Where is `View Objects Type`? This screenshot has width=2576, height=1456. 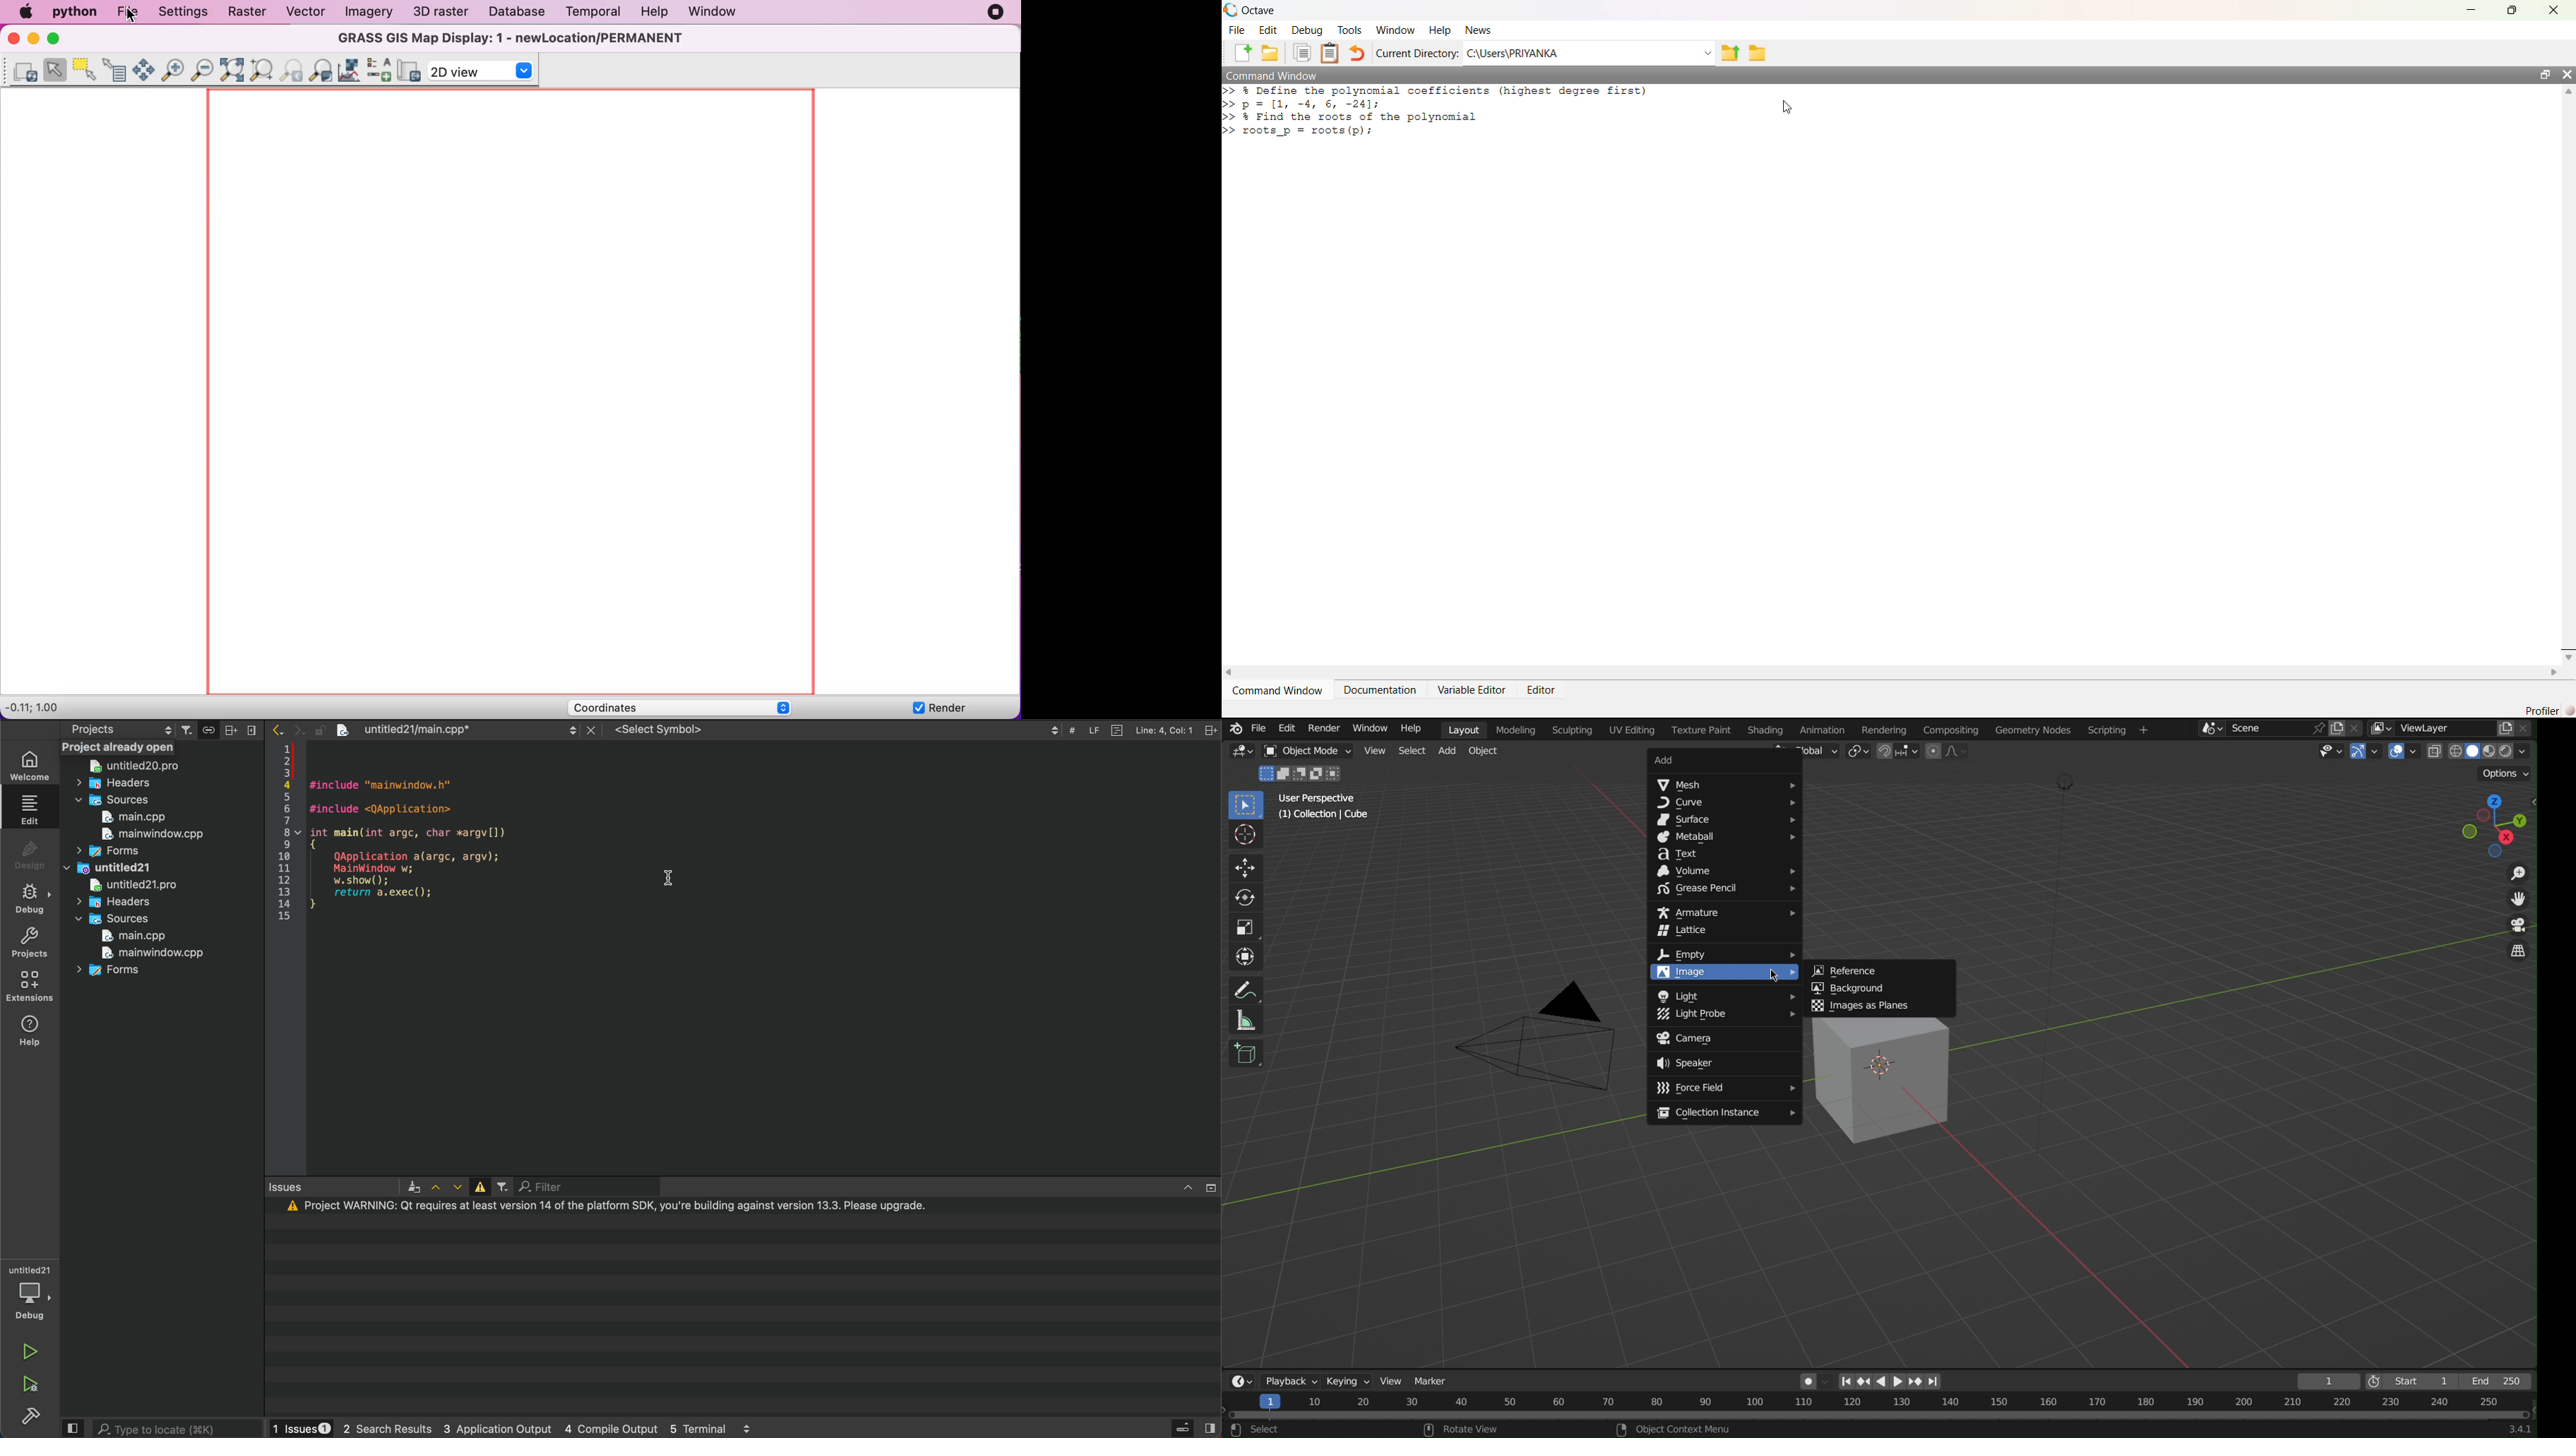
View Objects Type is located at coordinates (2329, 751).